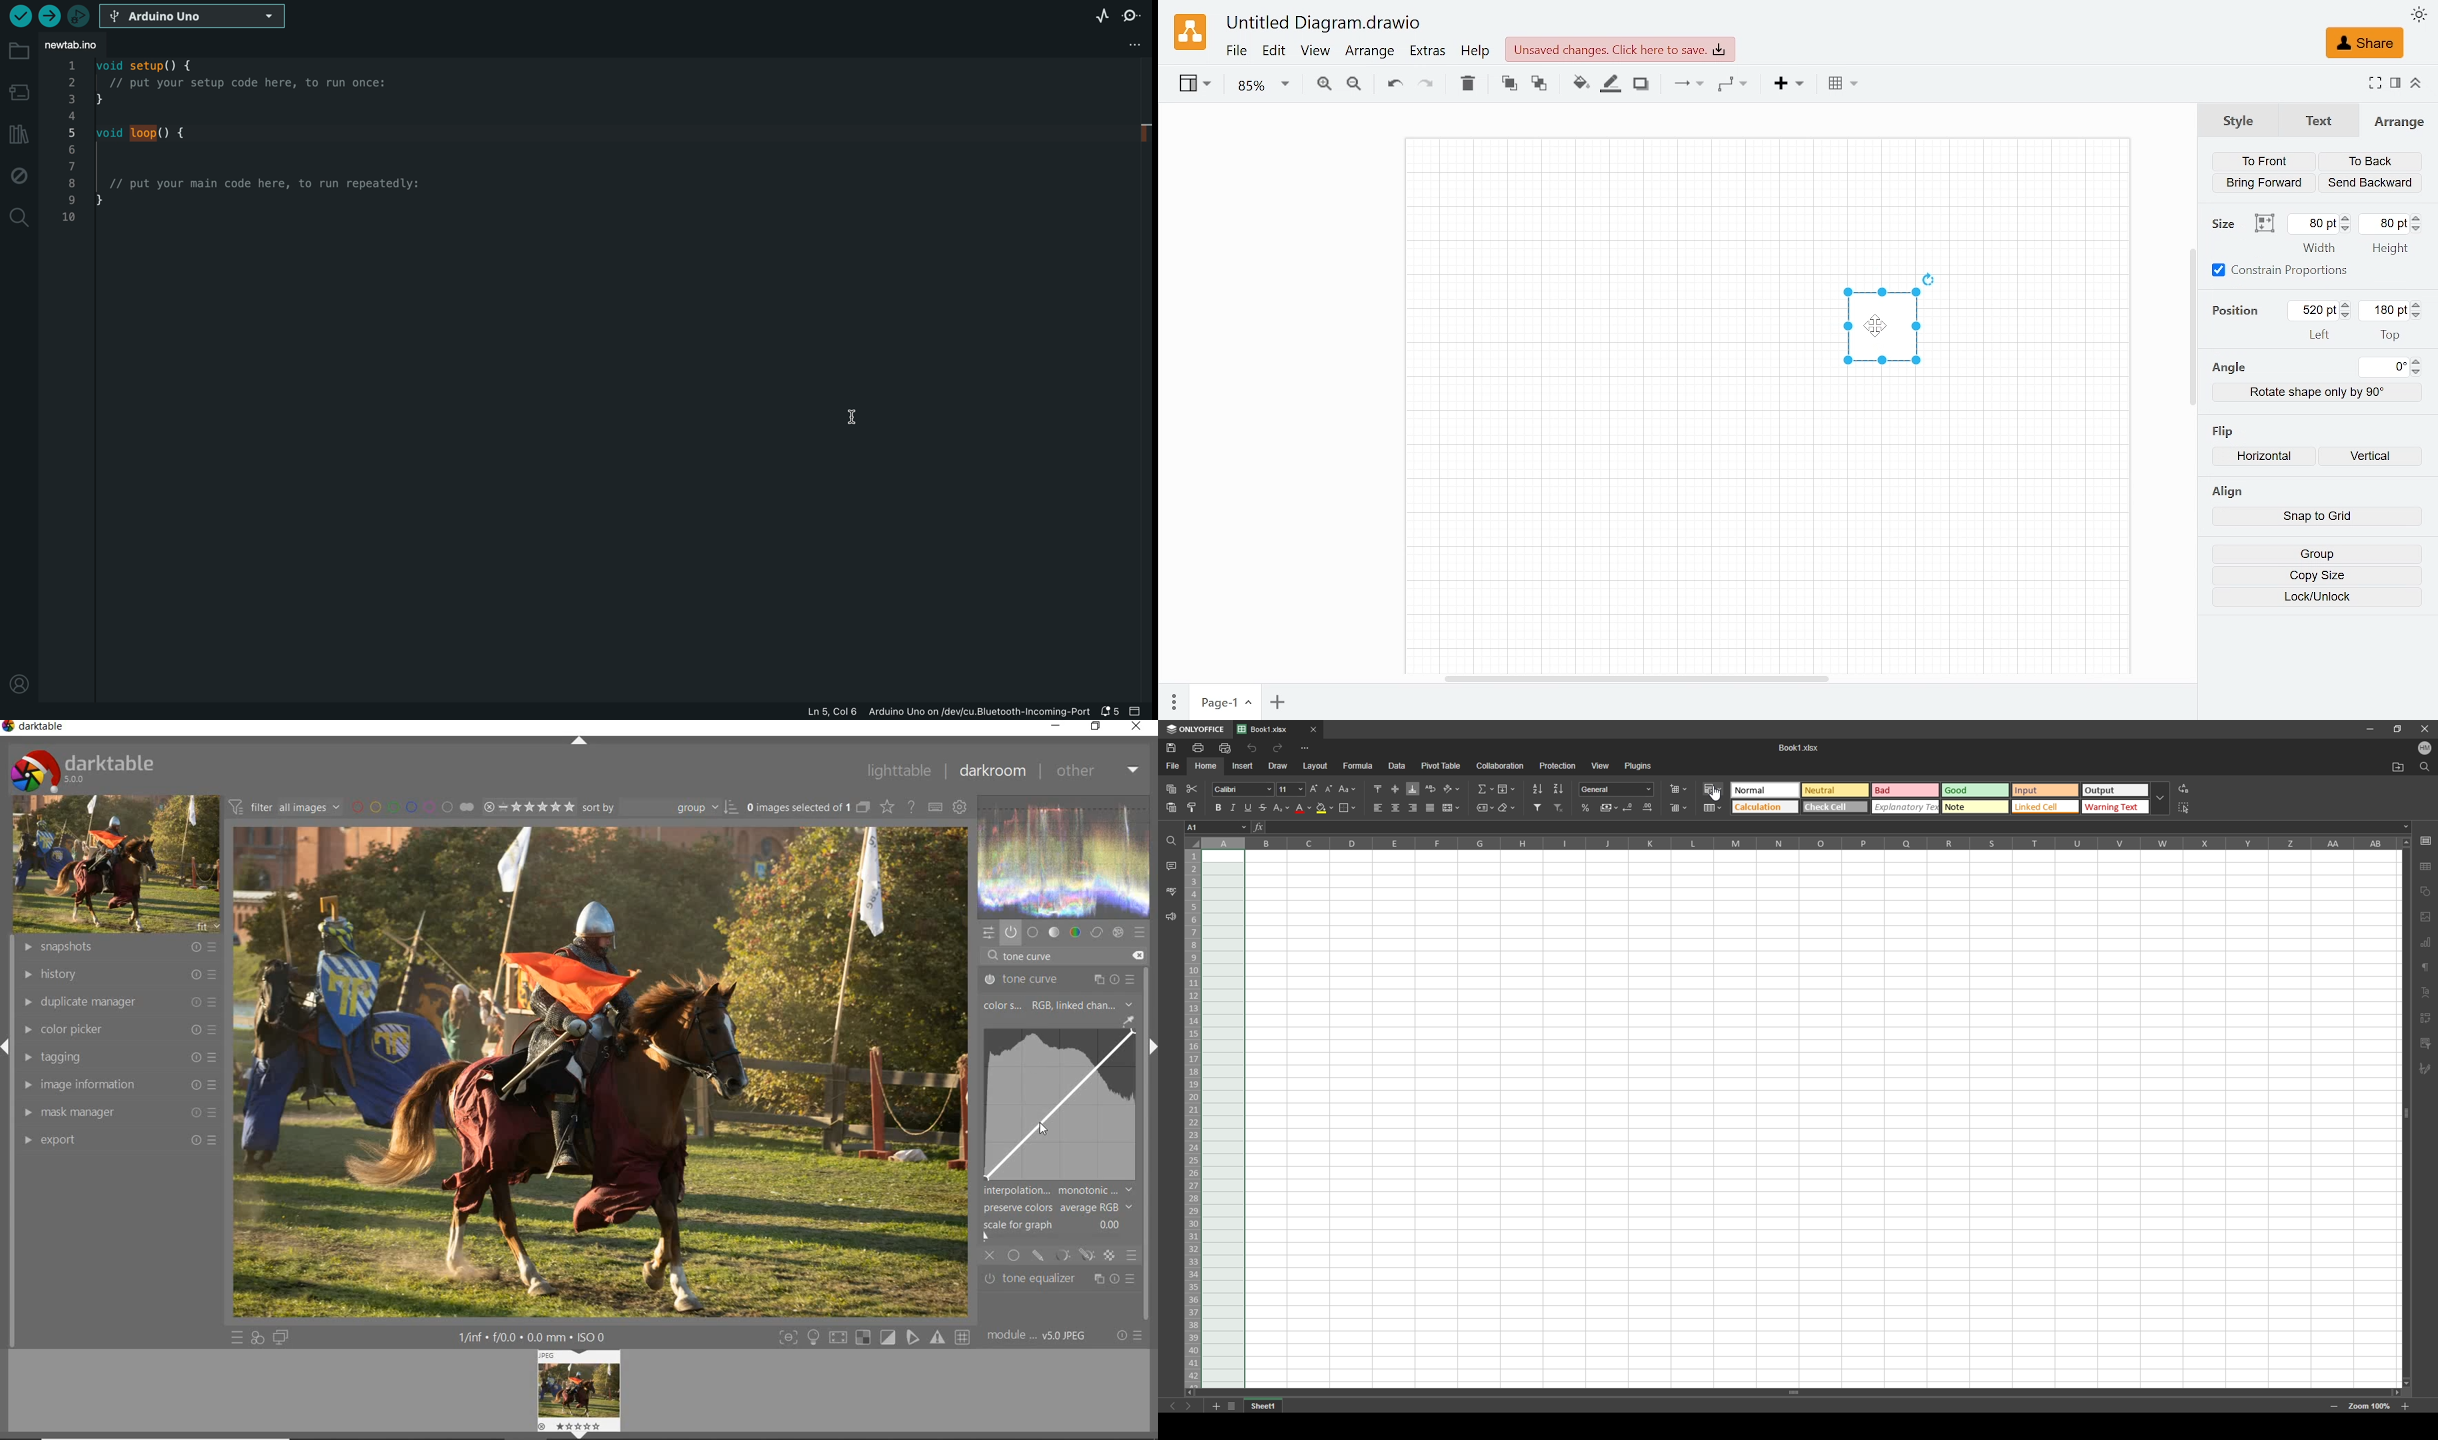 This screenshot has width=2464, height=1456. Describe the element at coordinates (1216, 827) in the screenshot. I see `chosen cell` at that location.